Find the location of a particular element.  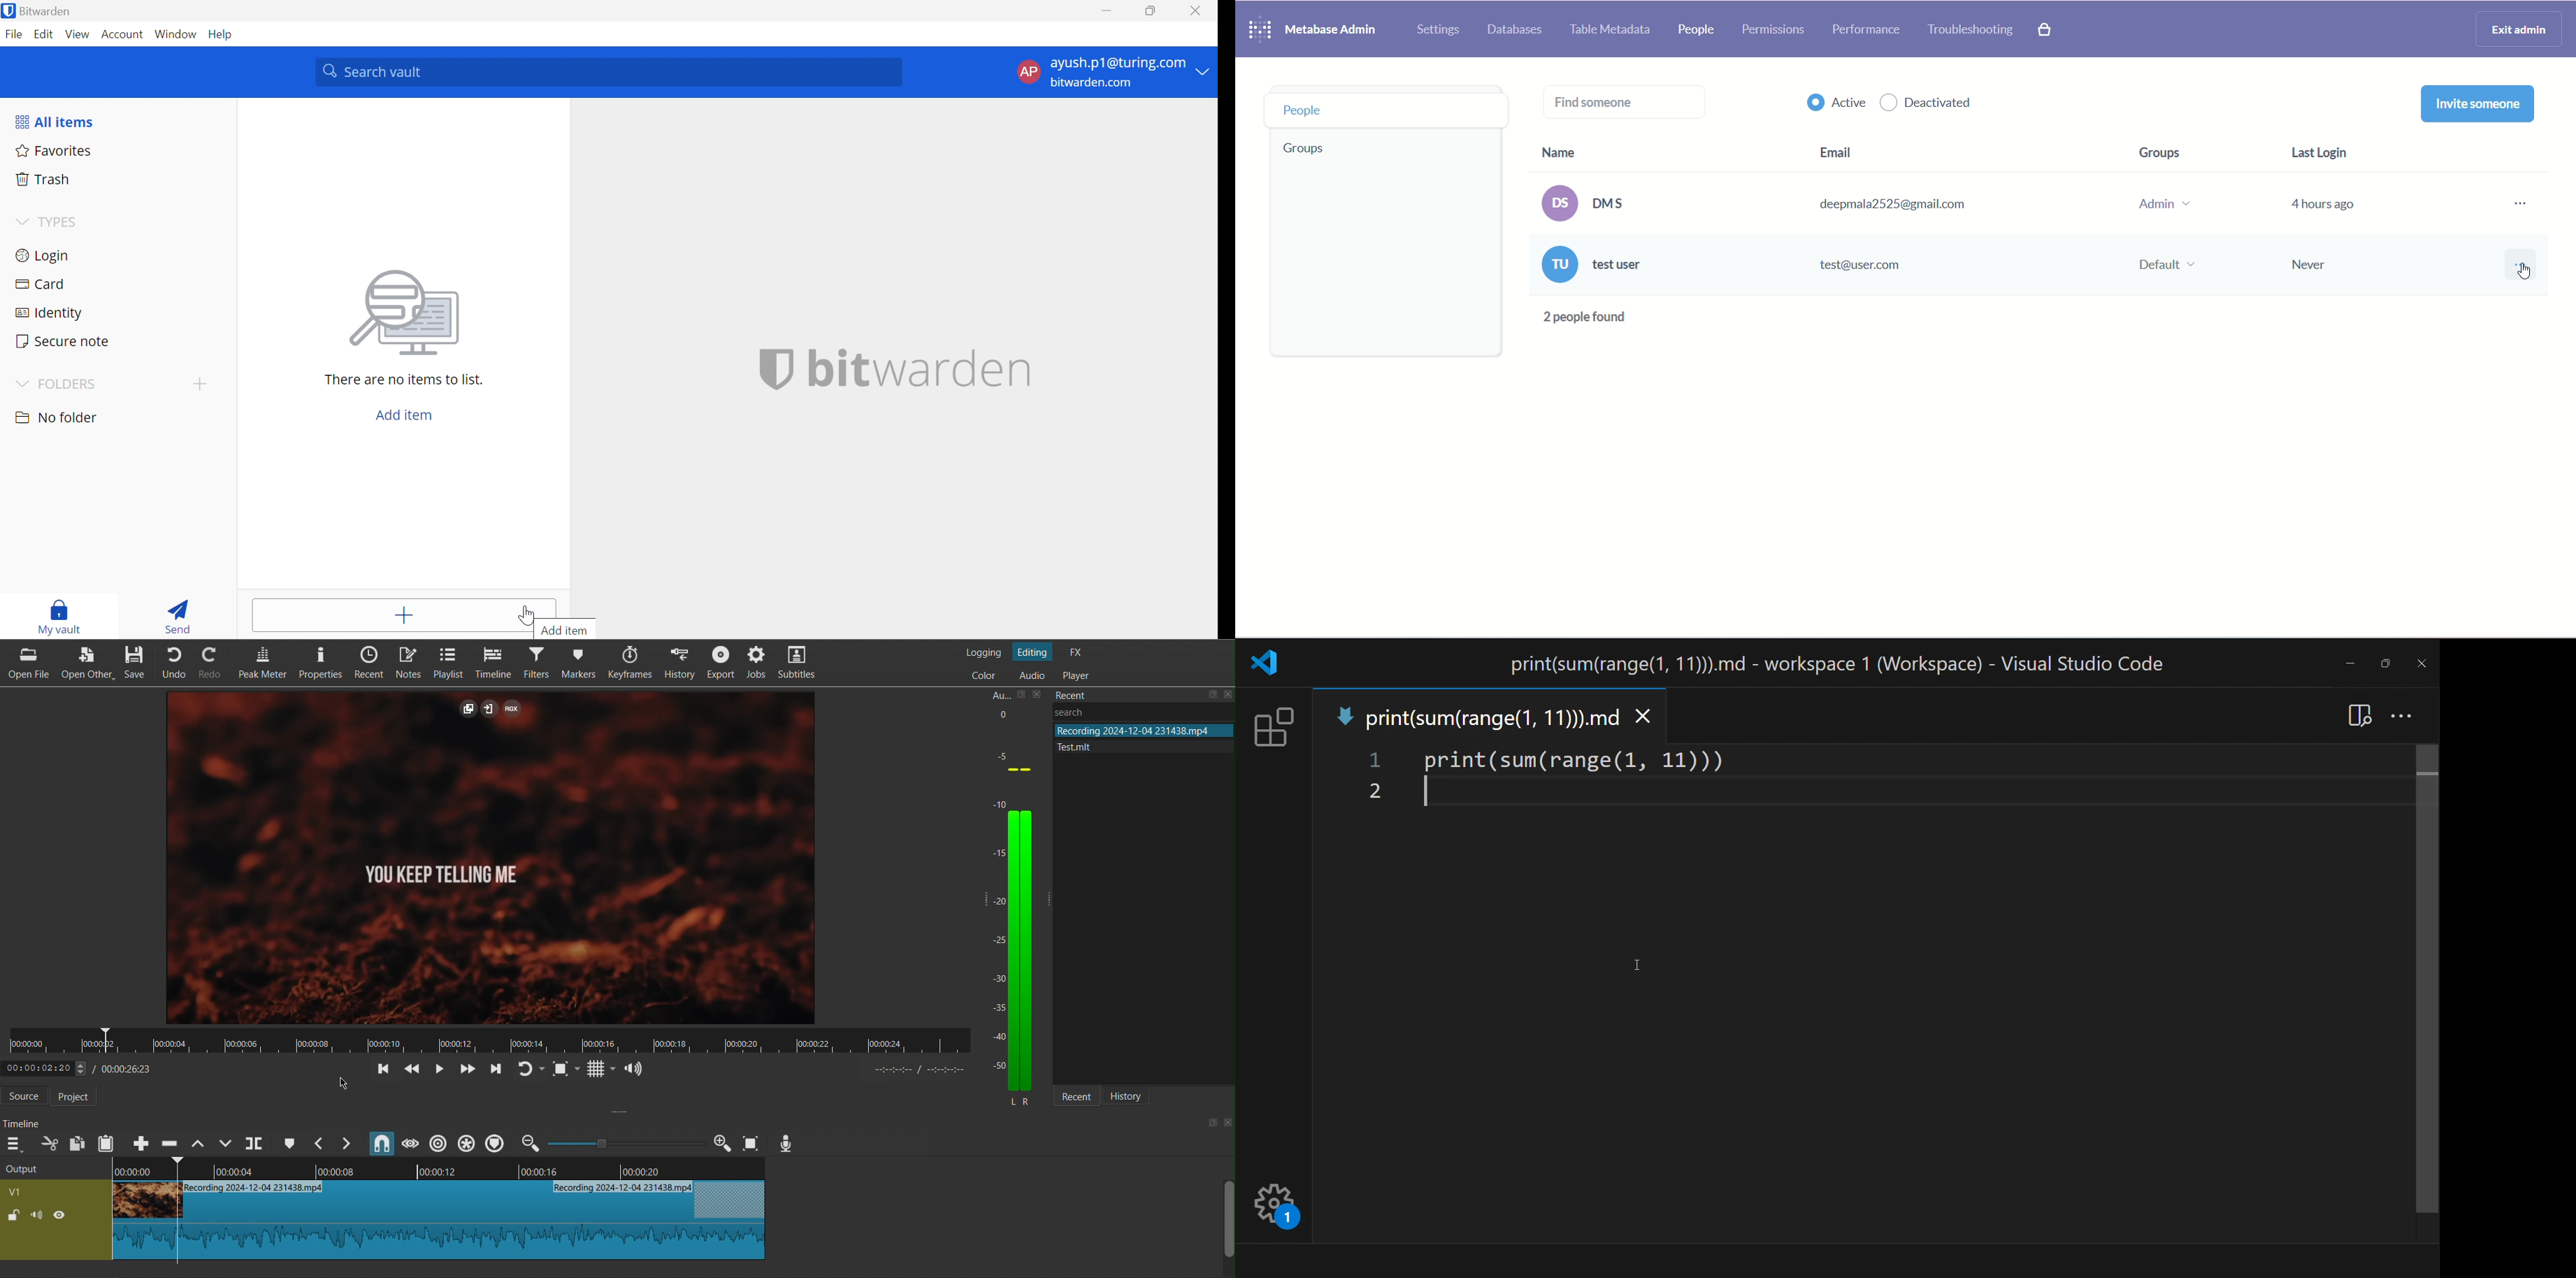

people is located at coordinates (1702, 29).